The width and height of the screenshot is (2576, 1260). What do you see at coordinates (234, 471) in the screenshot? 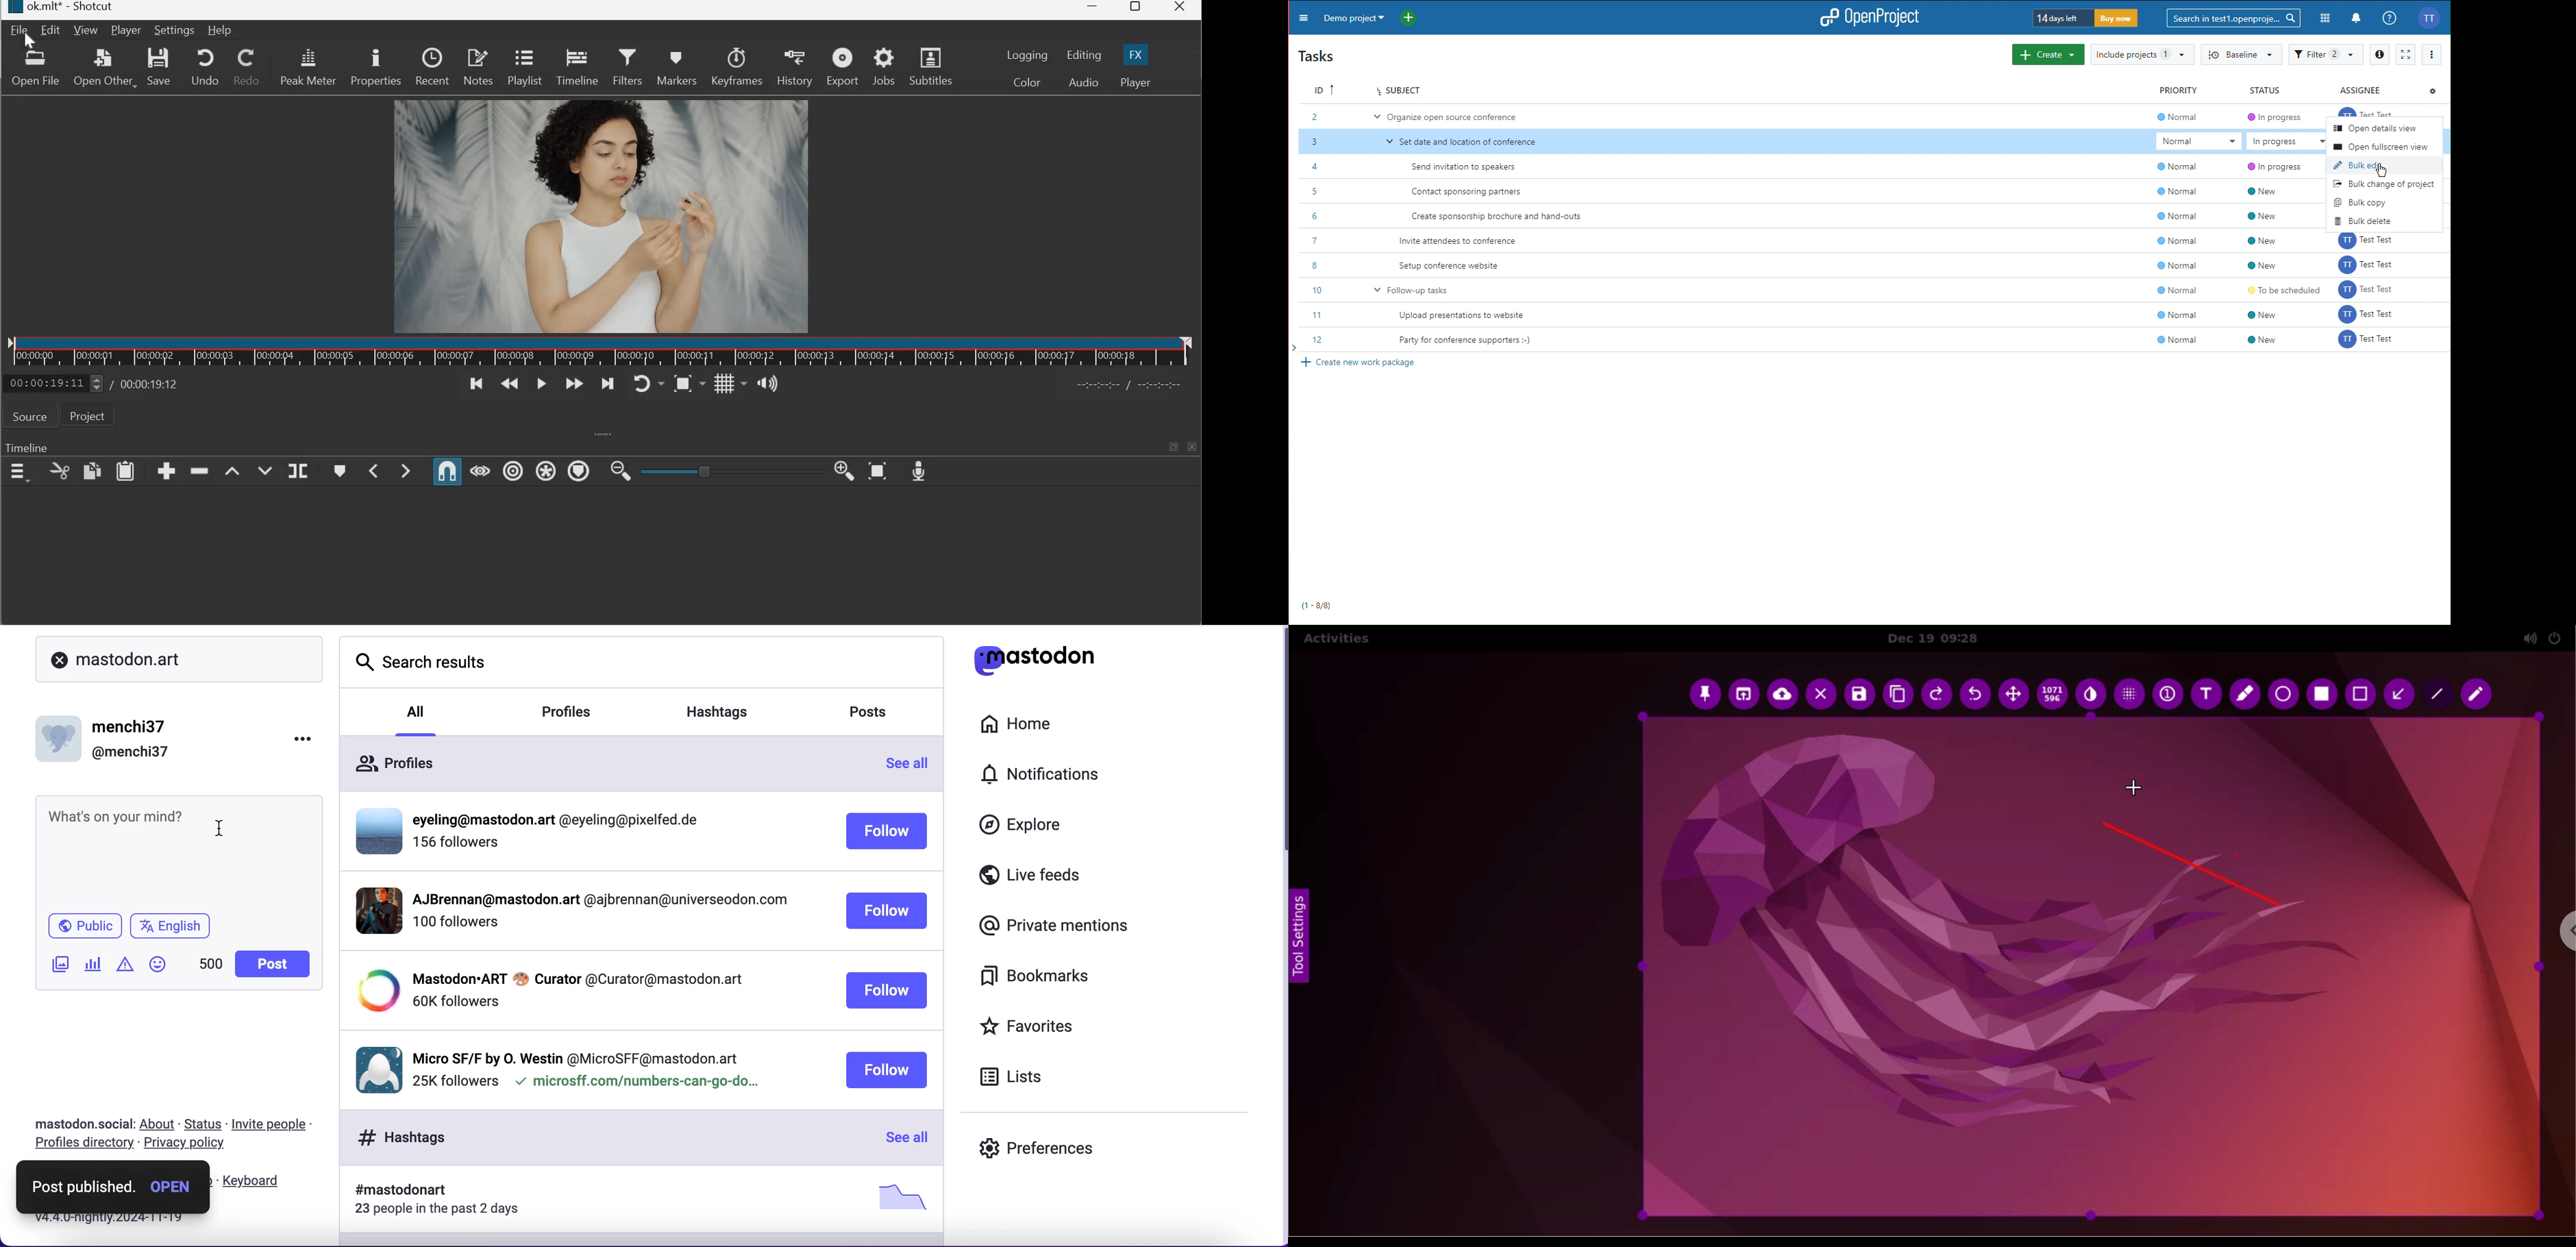
I see `lift` at bounding box center [234, 471].